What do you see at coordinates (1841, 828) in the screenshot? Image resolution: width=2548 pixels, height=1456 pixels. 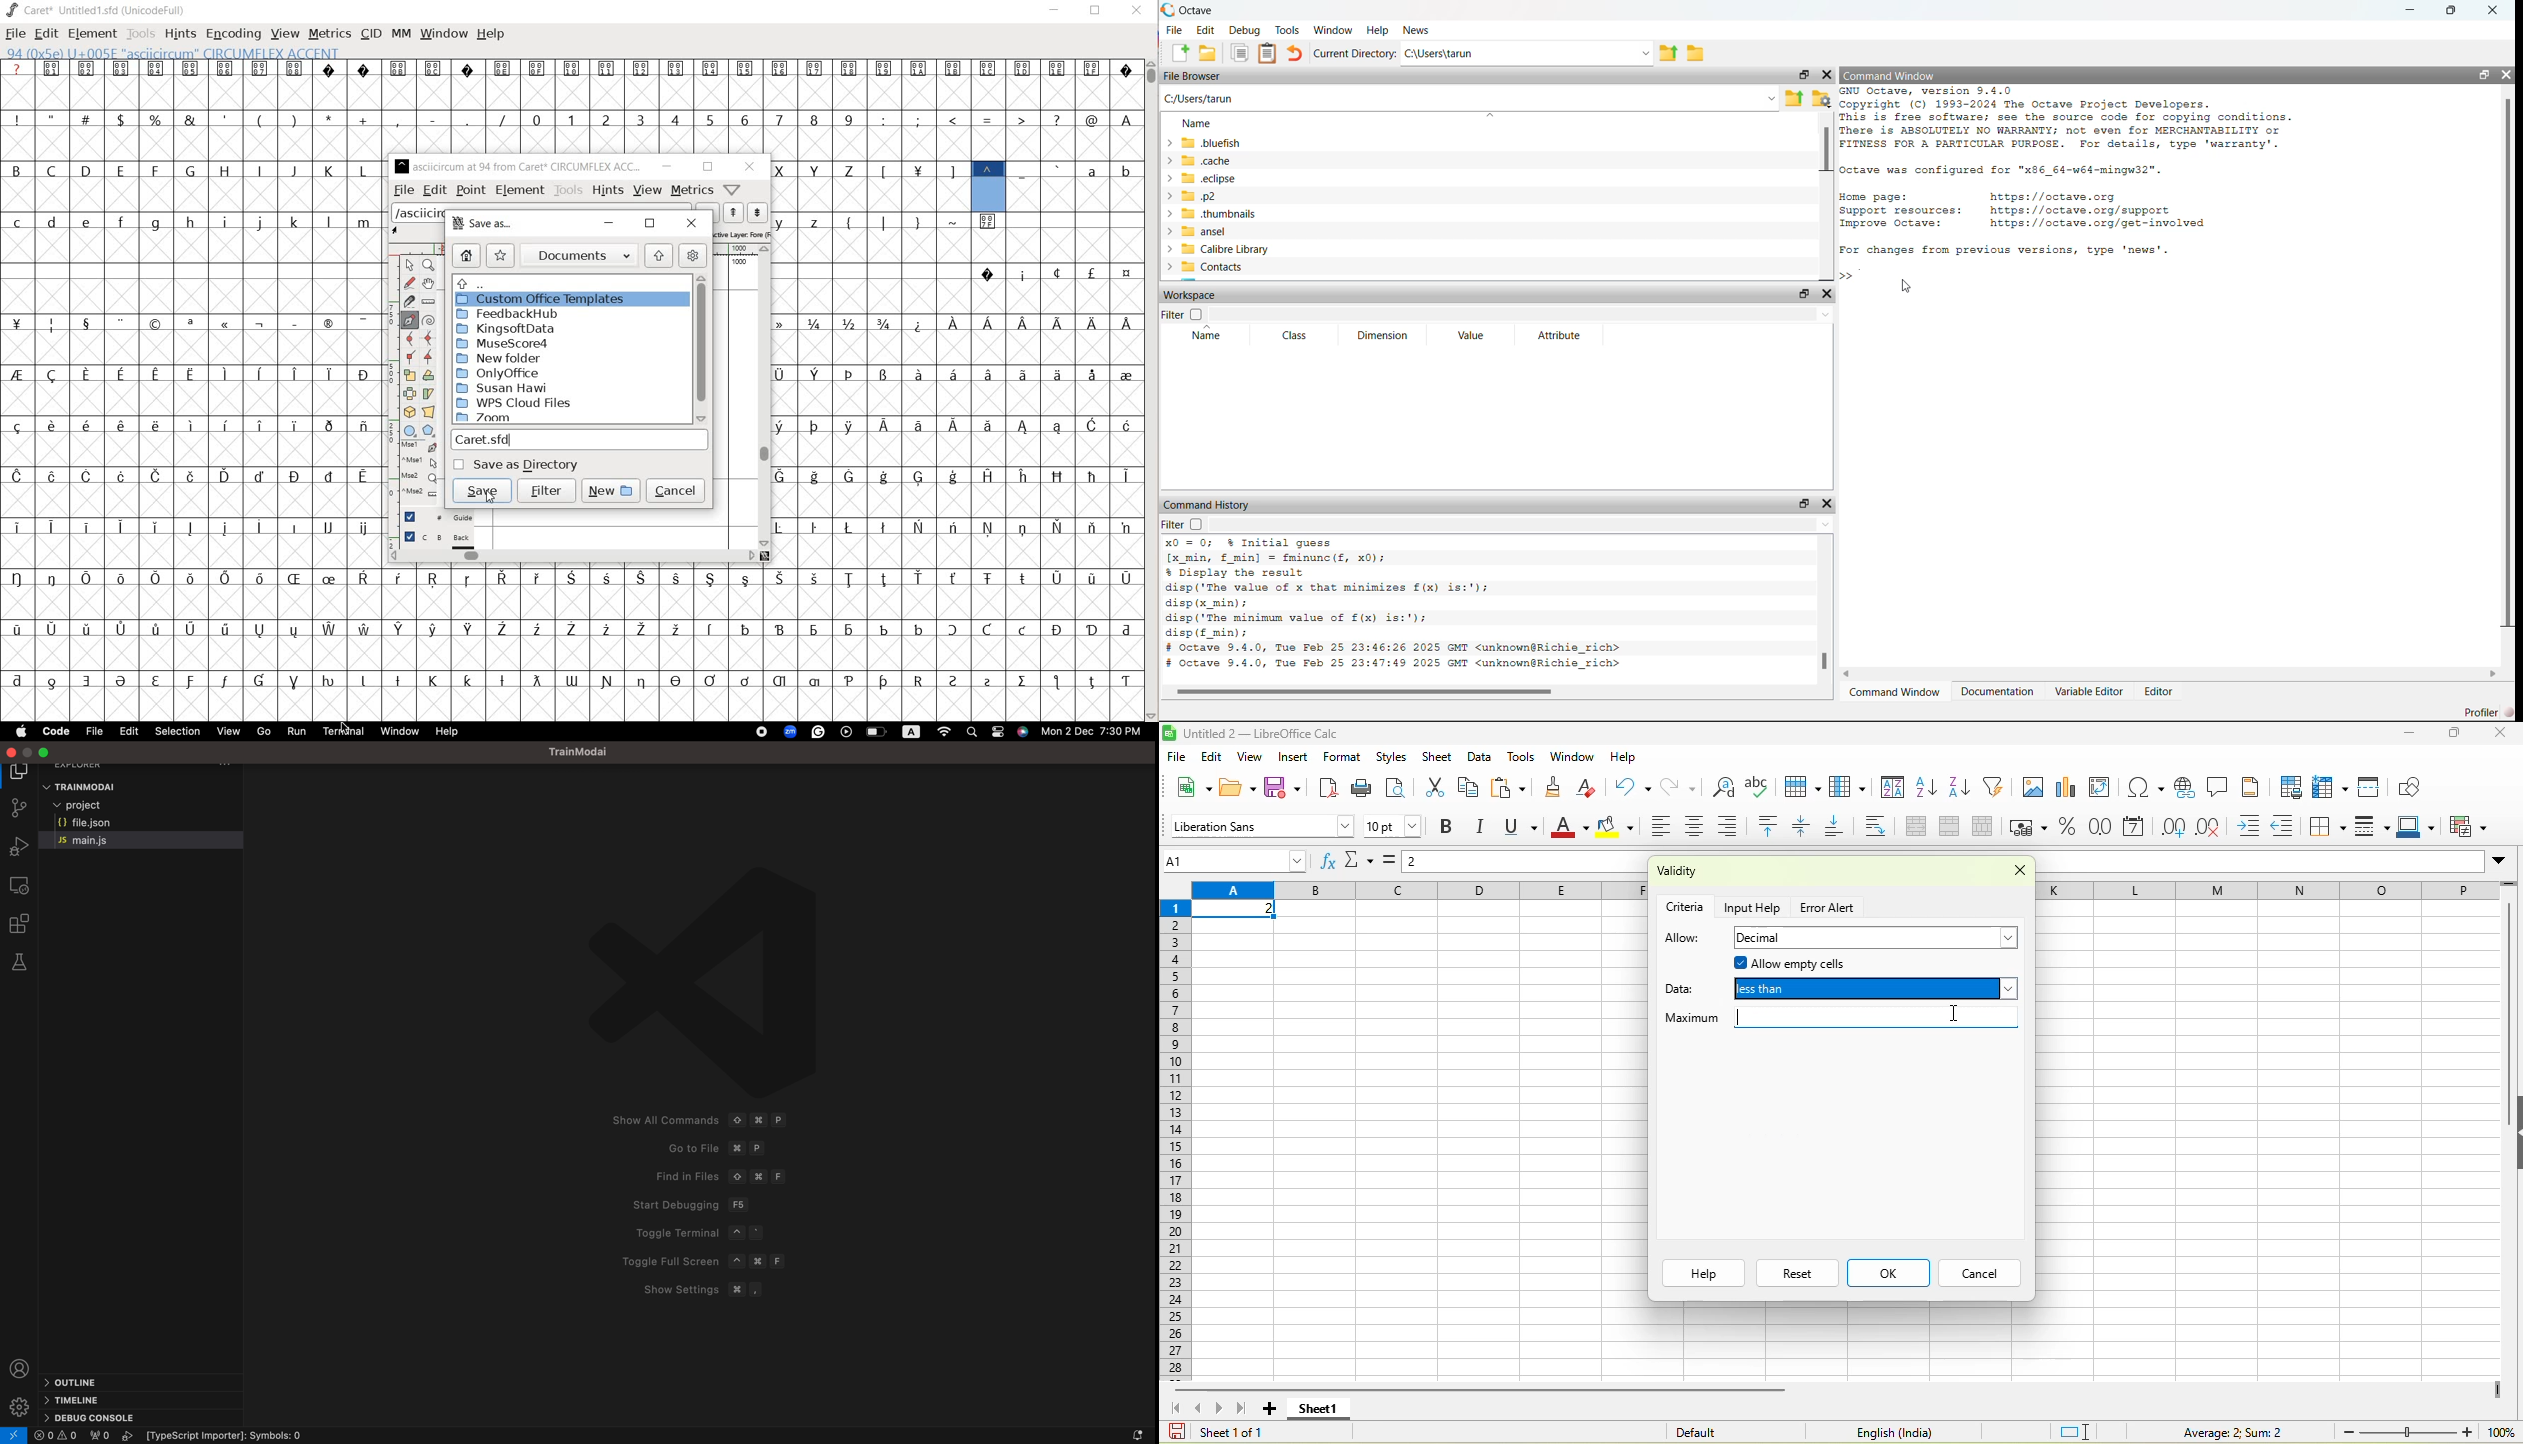 I see `align bottom` at bounding box center [1841, 828].